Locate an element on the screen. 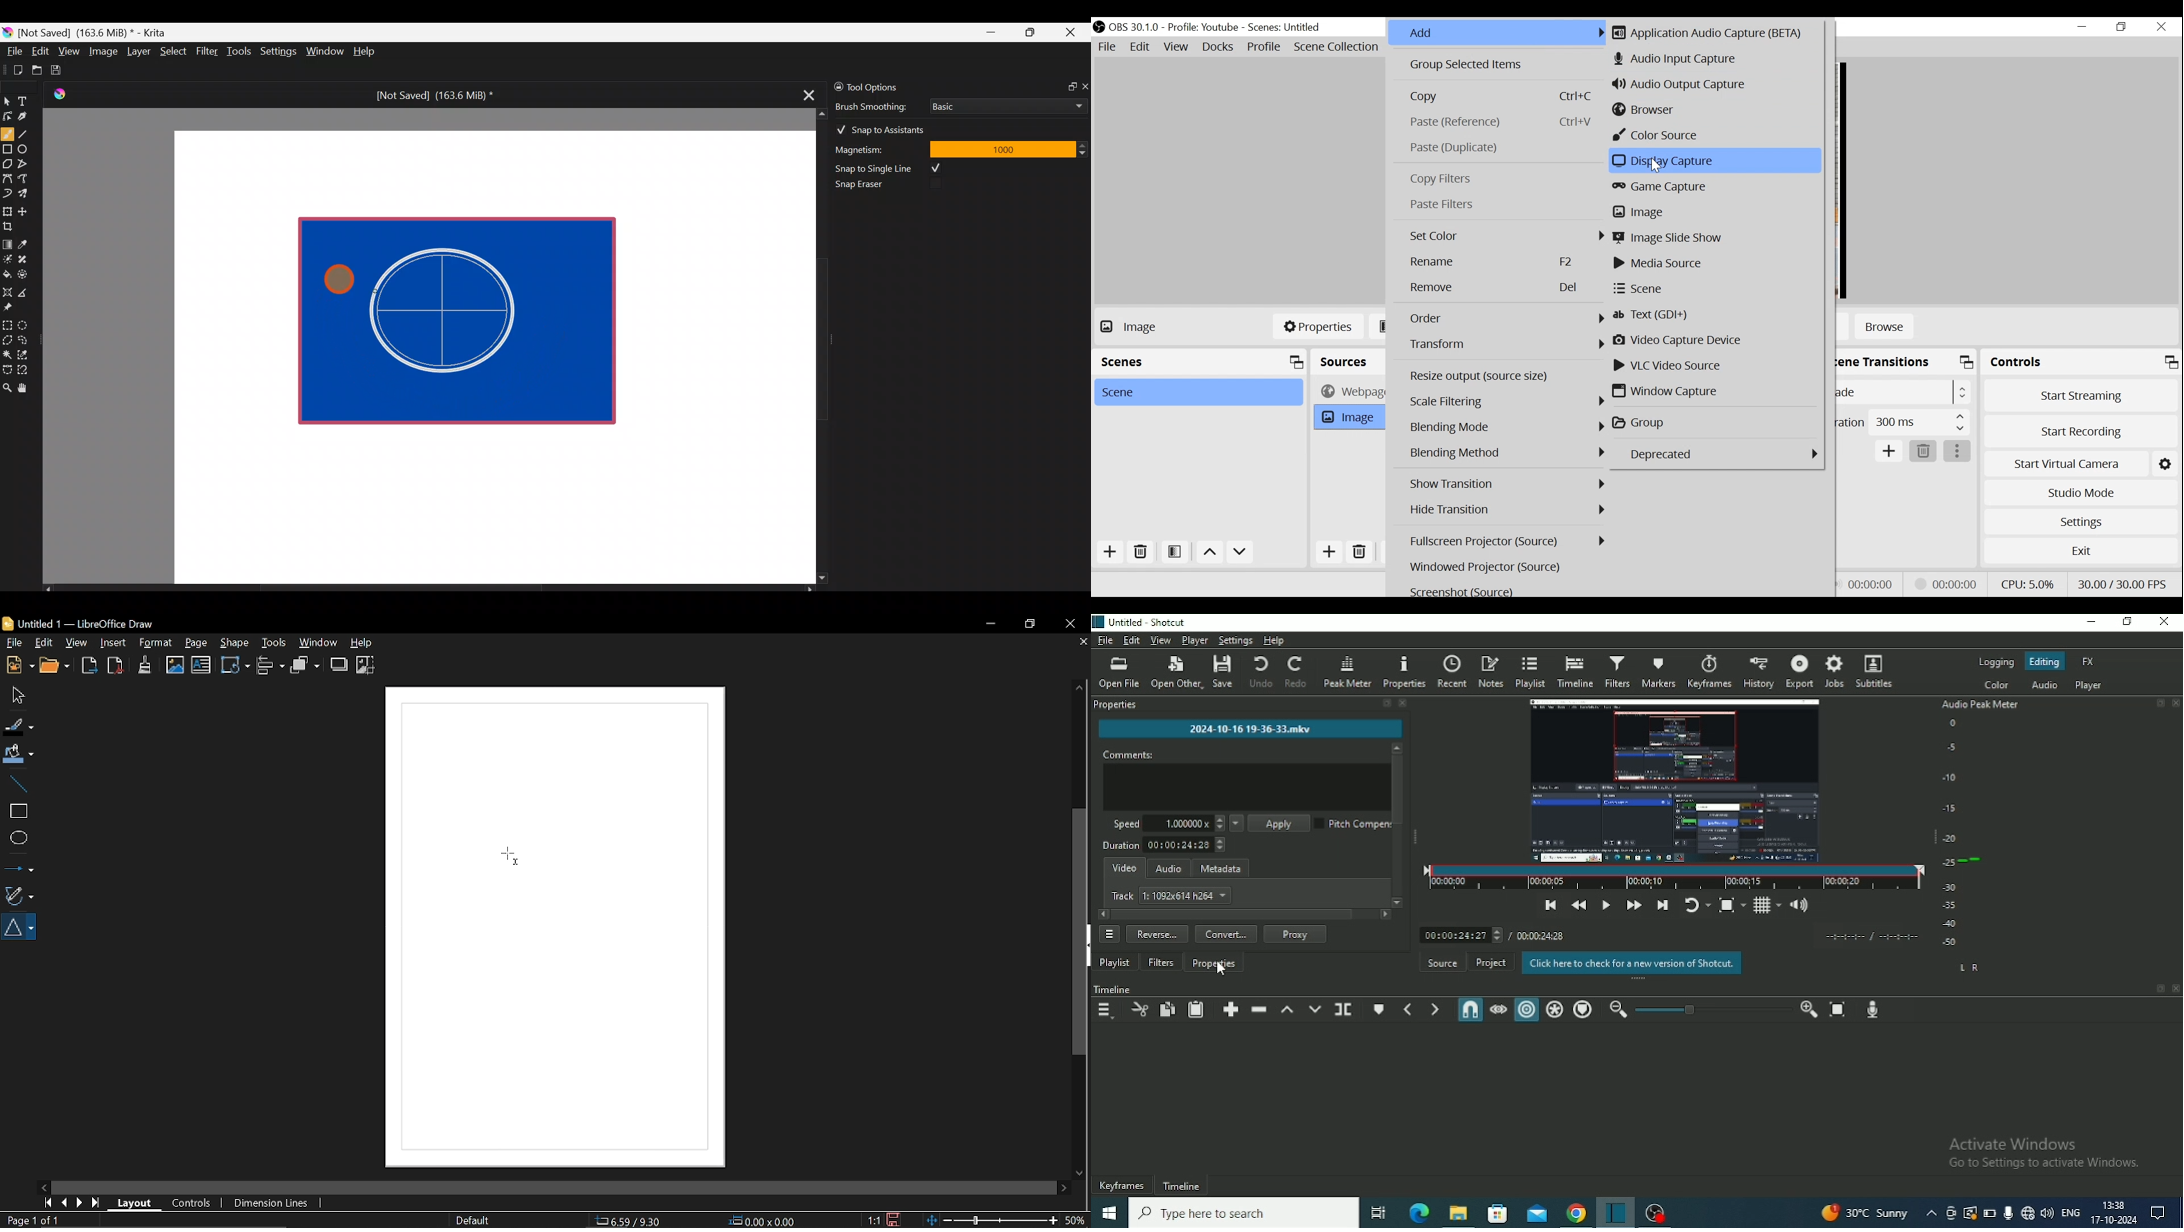 The height and width of the screenshot is (1232, 2184). Restore is located at coordinates (2122, 27).